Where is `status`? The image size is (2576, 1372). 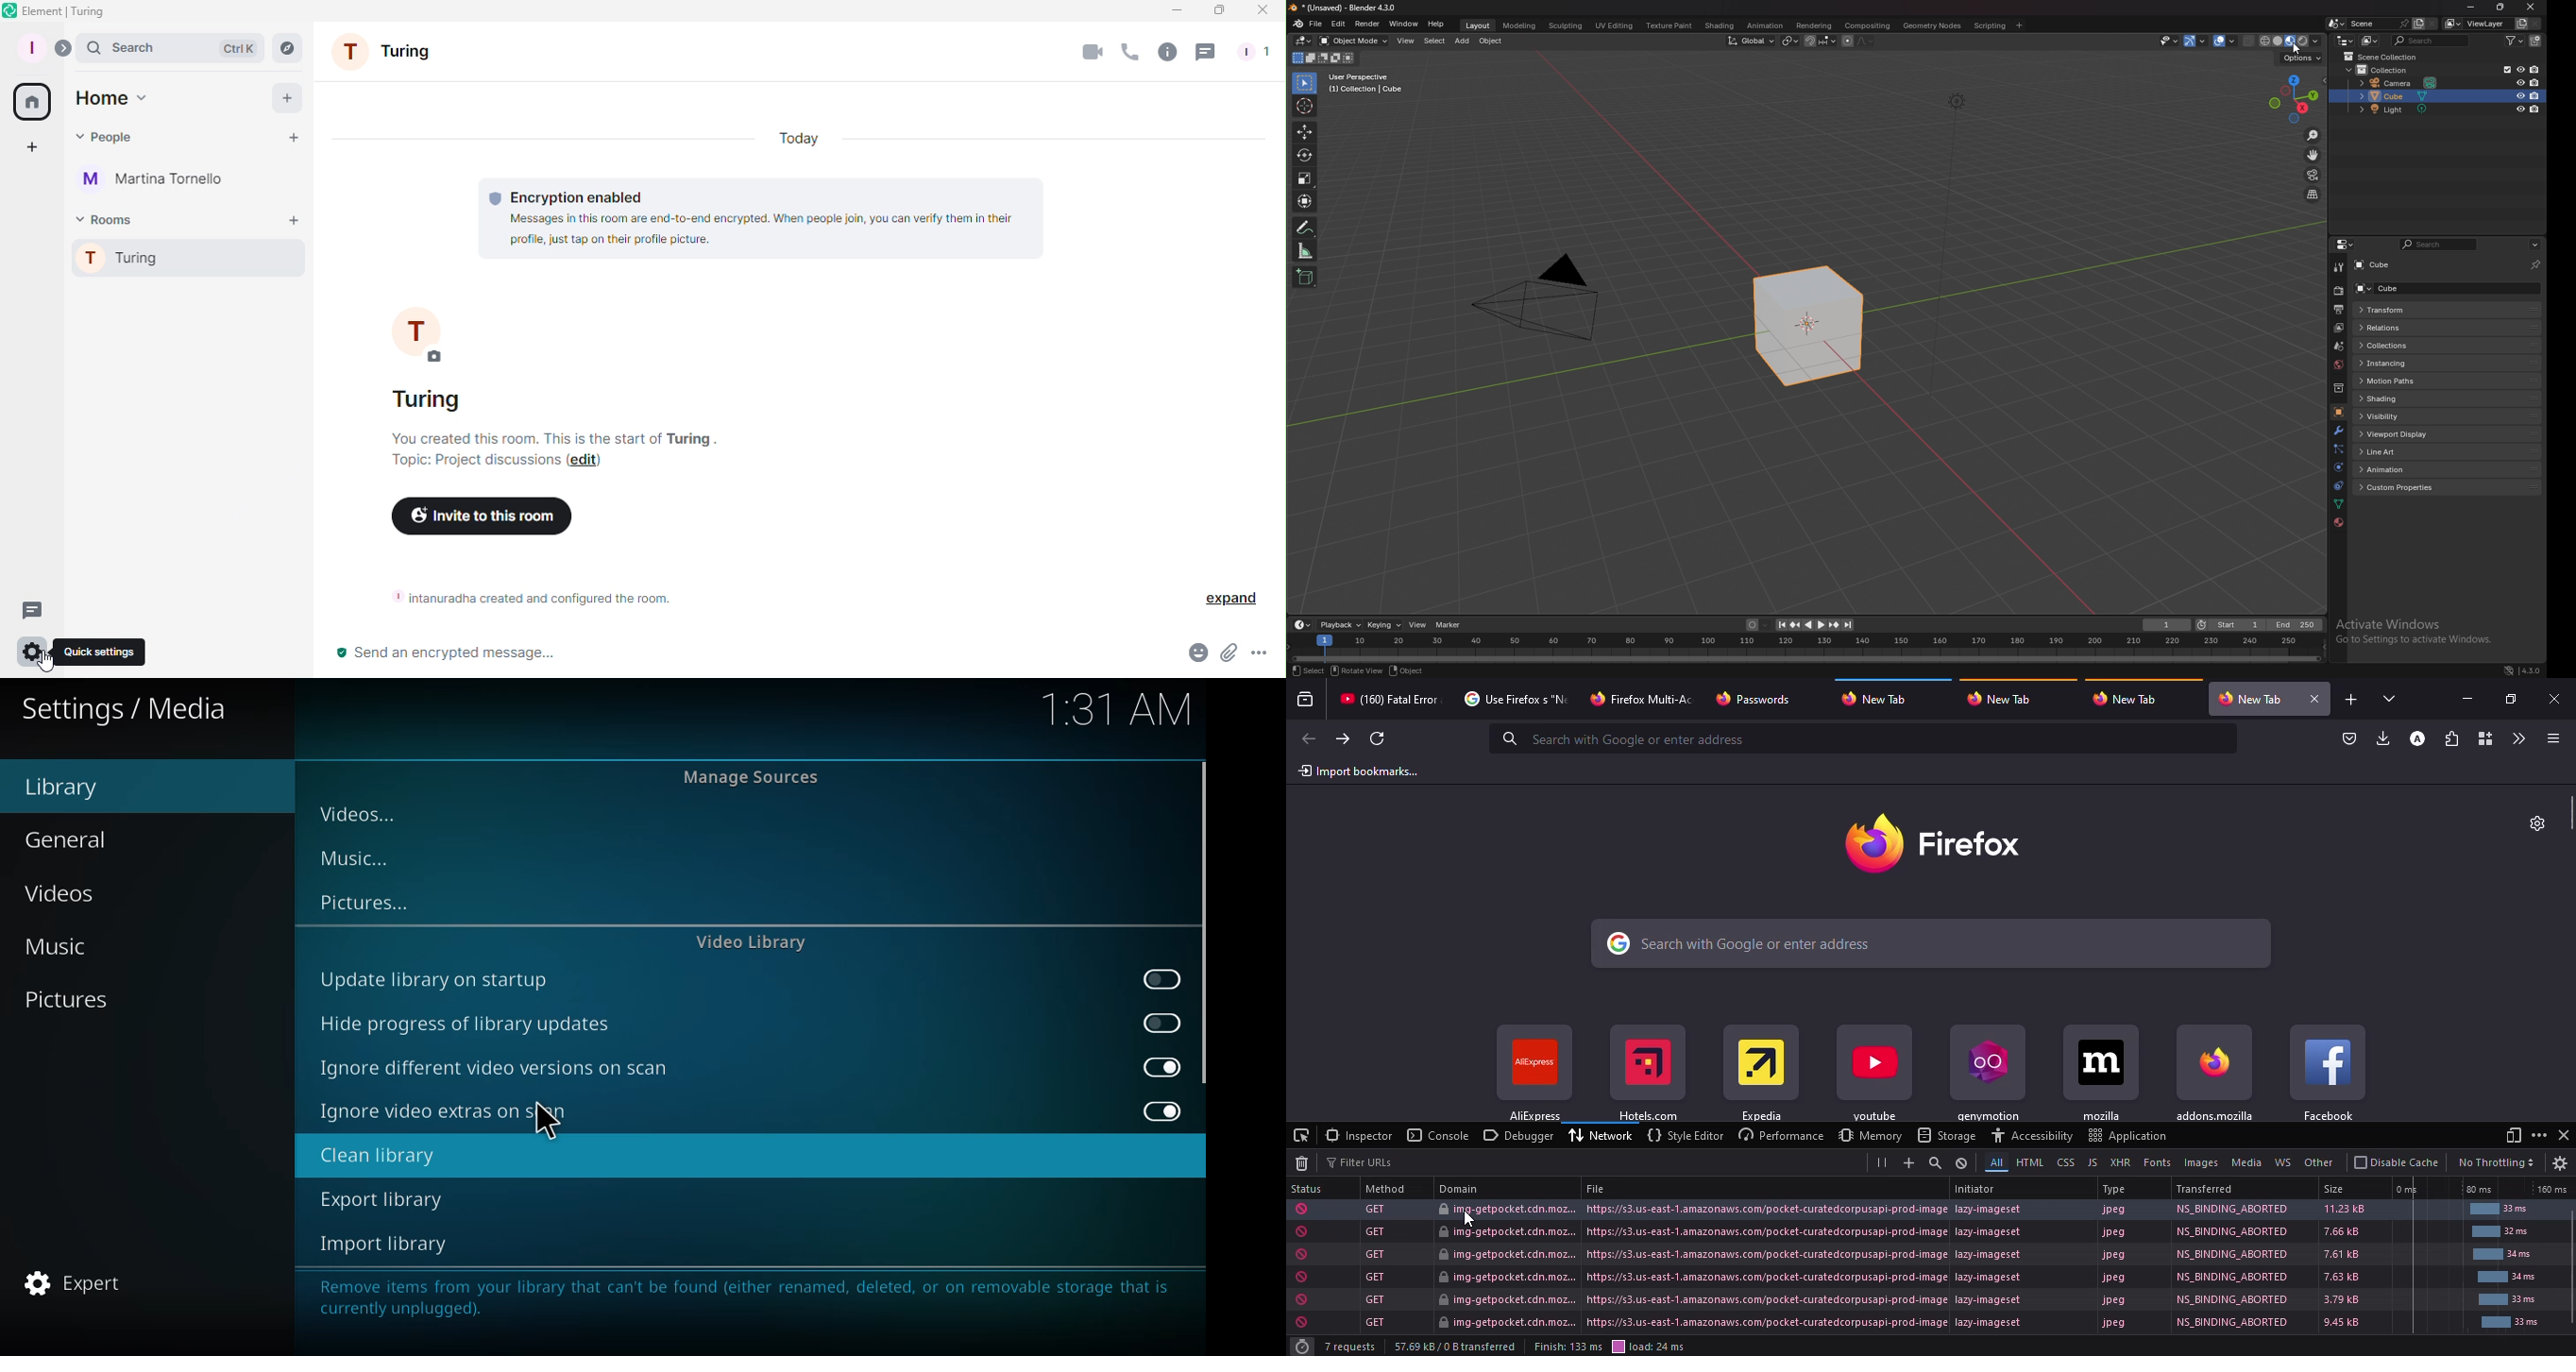 status is located at coordinates (1917, 1209).